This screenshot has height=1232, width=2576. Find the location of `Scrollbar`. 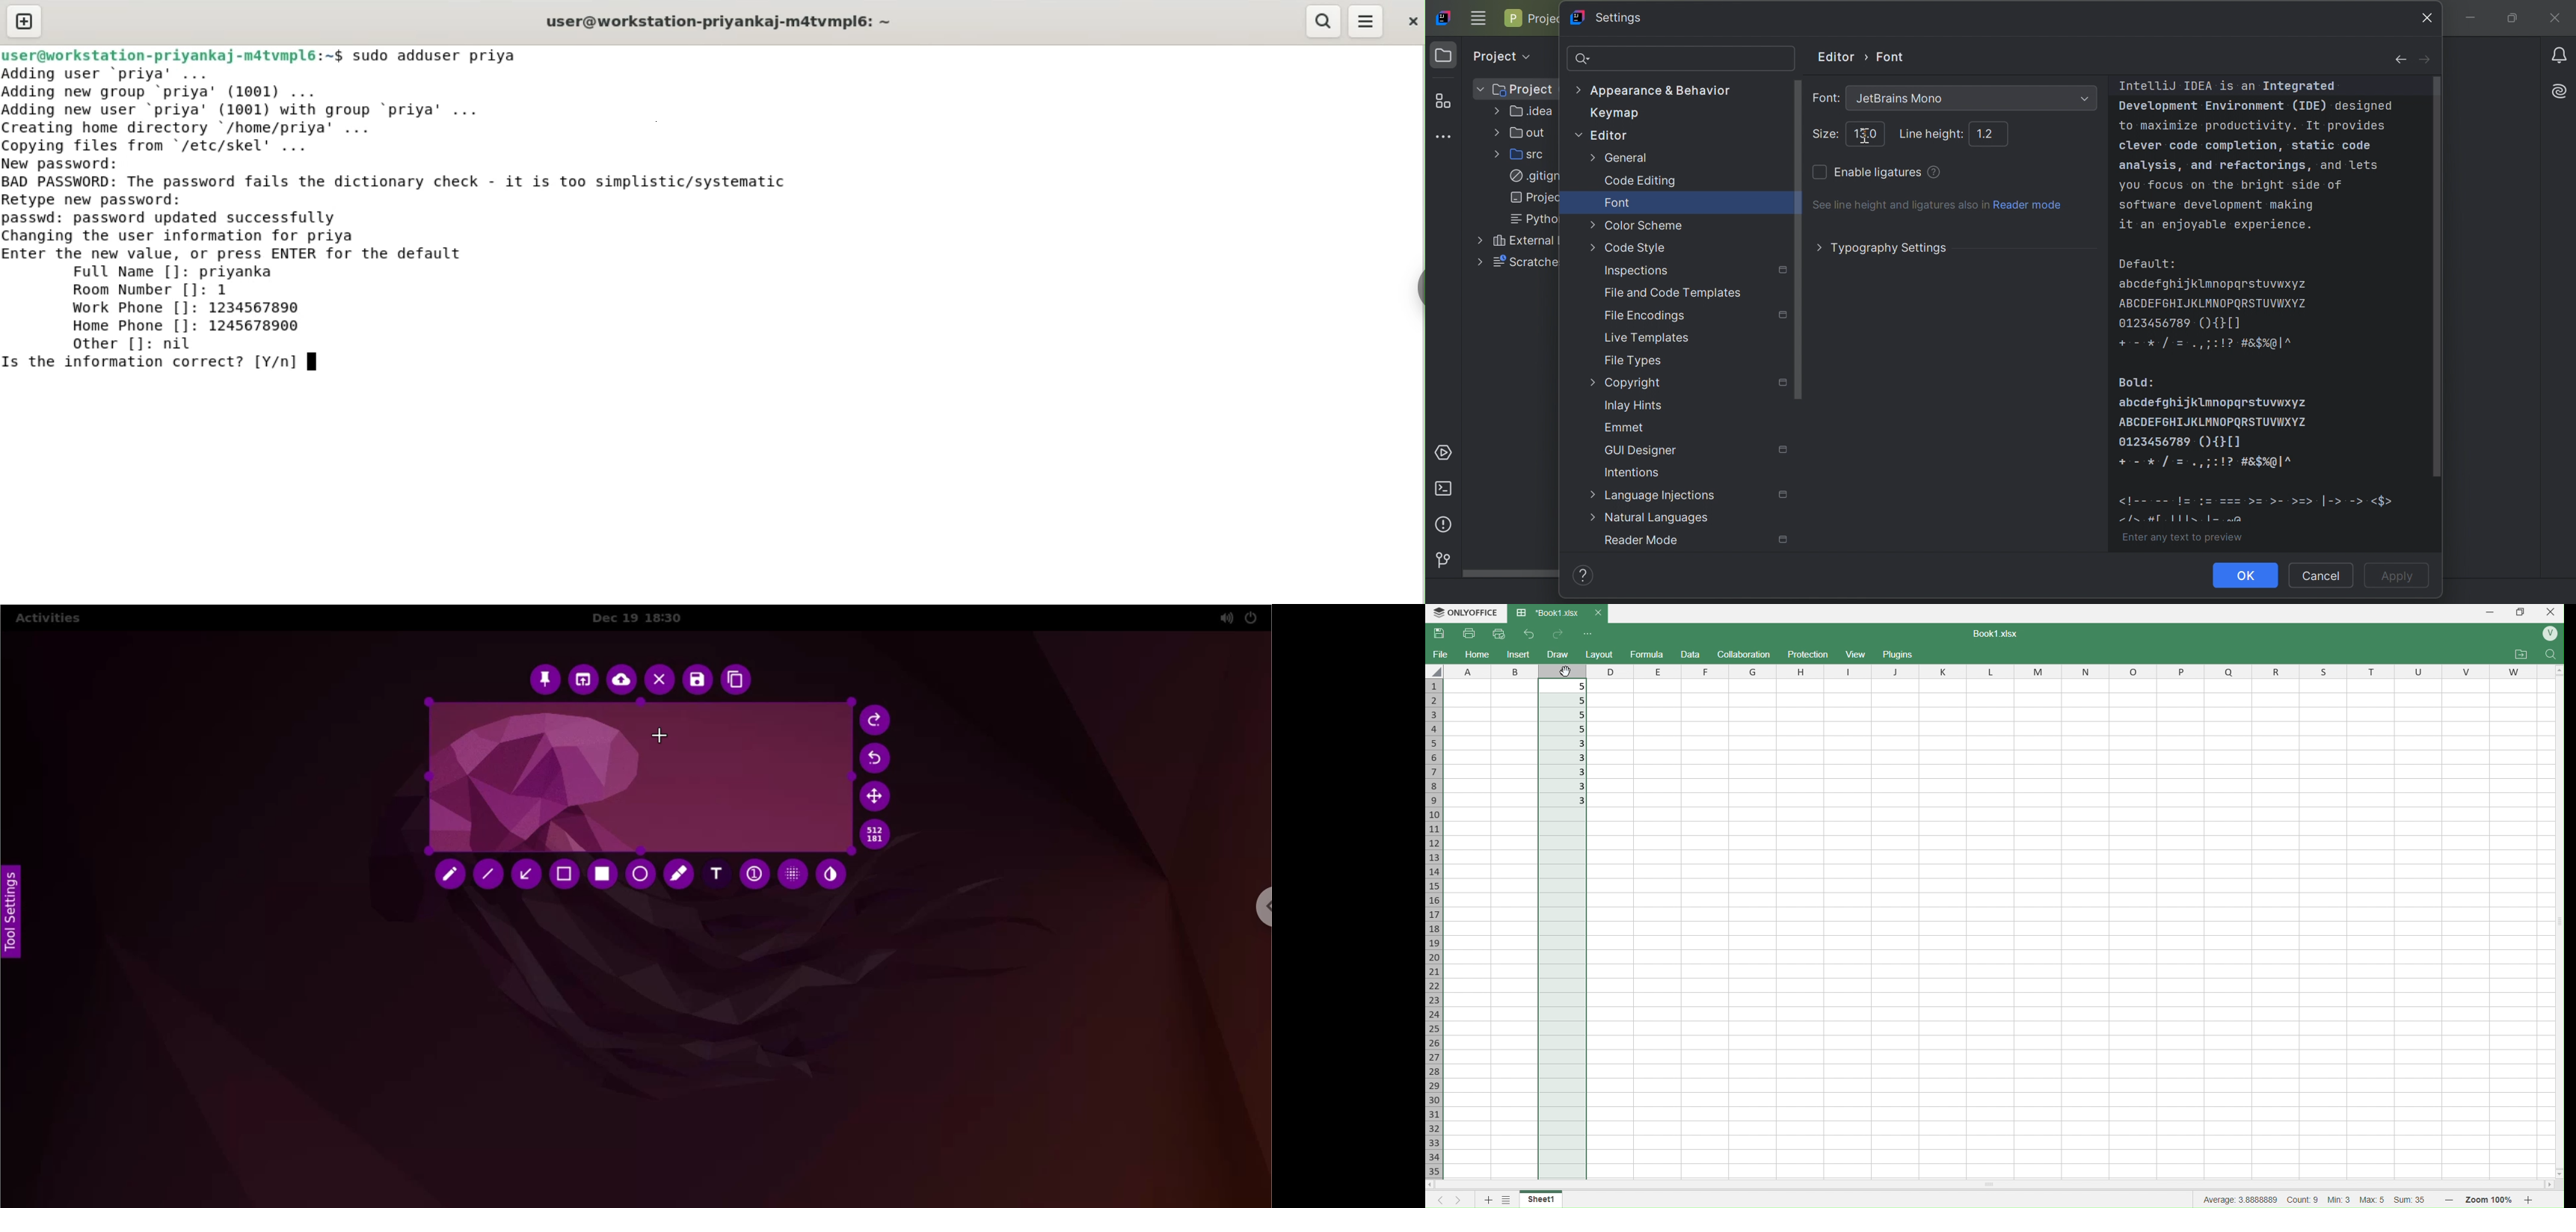

Scrollbar is located at coordinates (2556, 917).